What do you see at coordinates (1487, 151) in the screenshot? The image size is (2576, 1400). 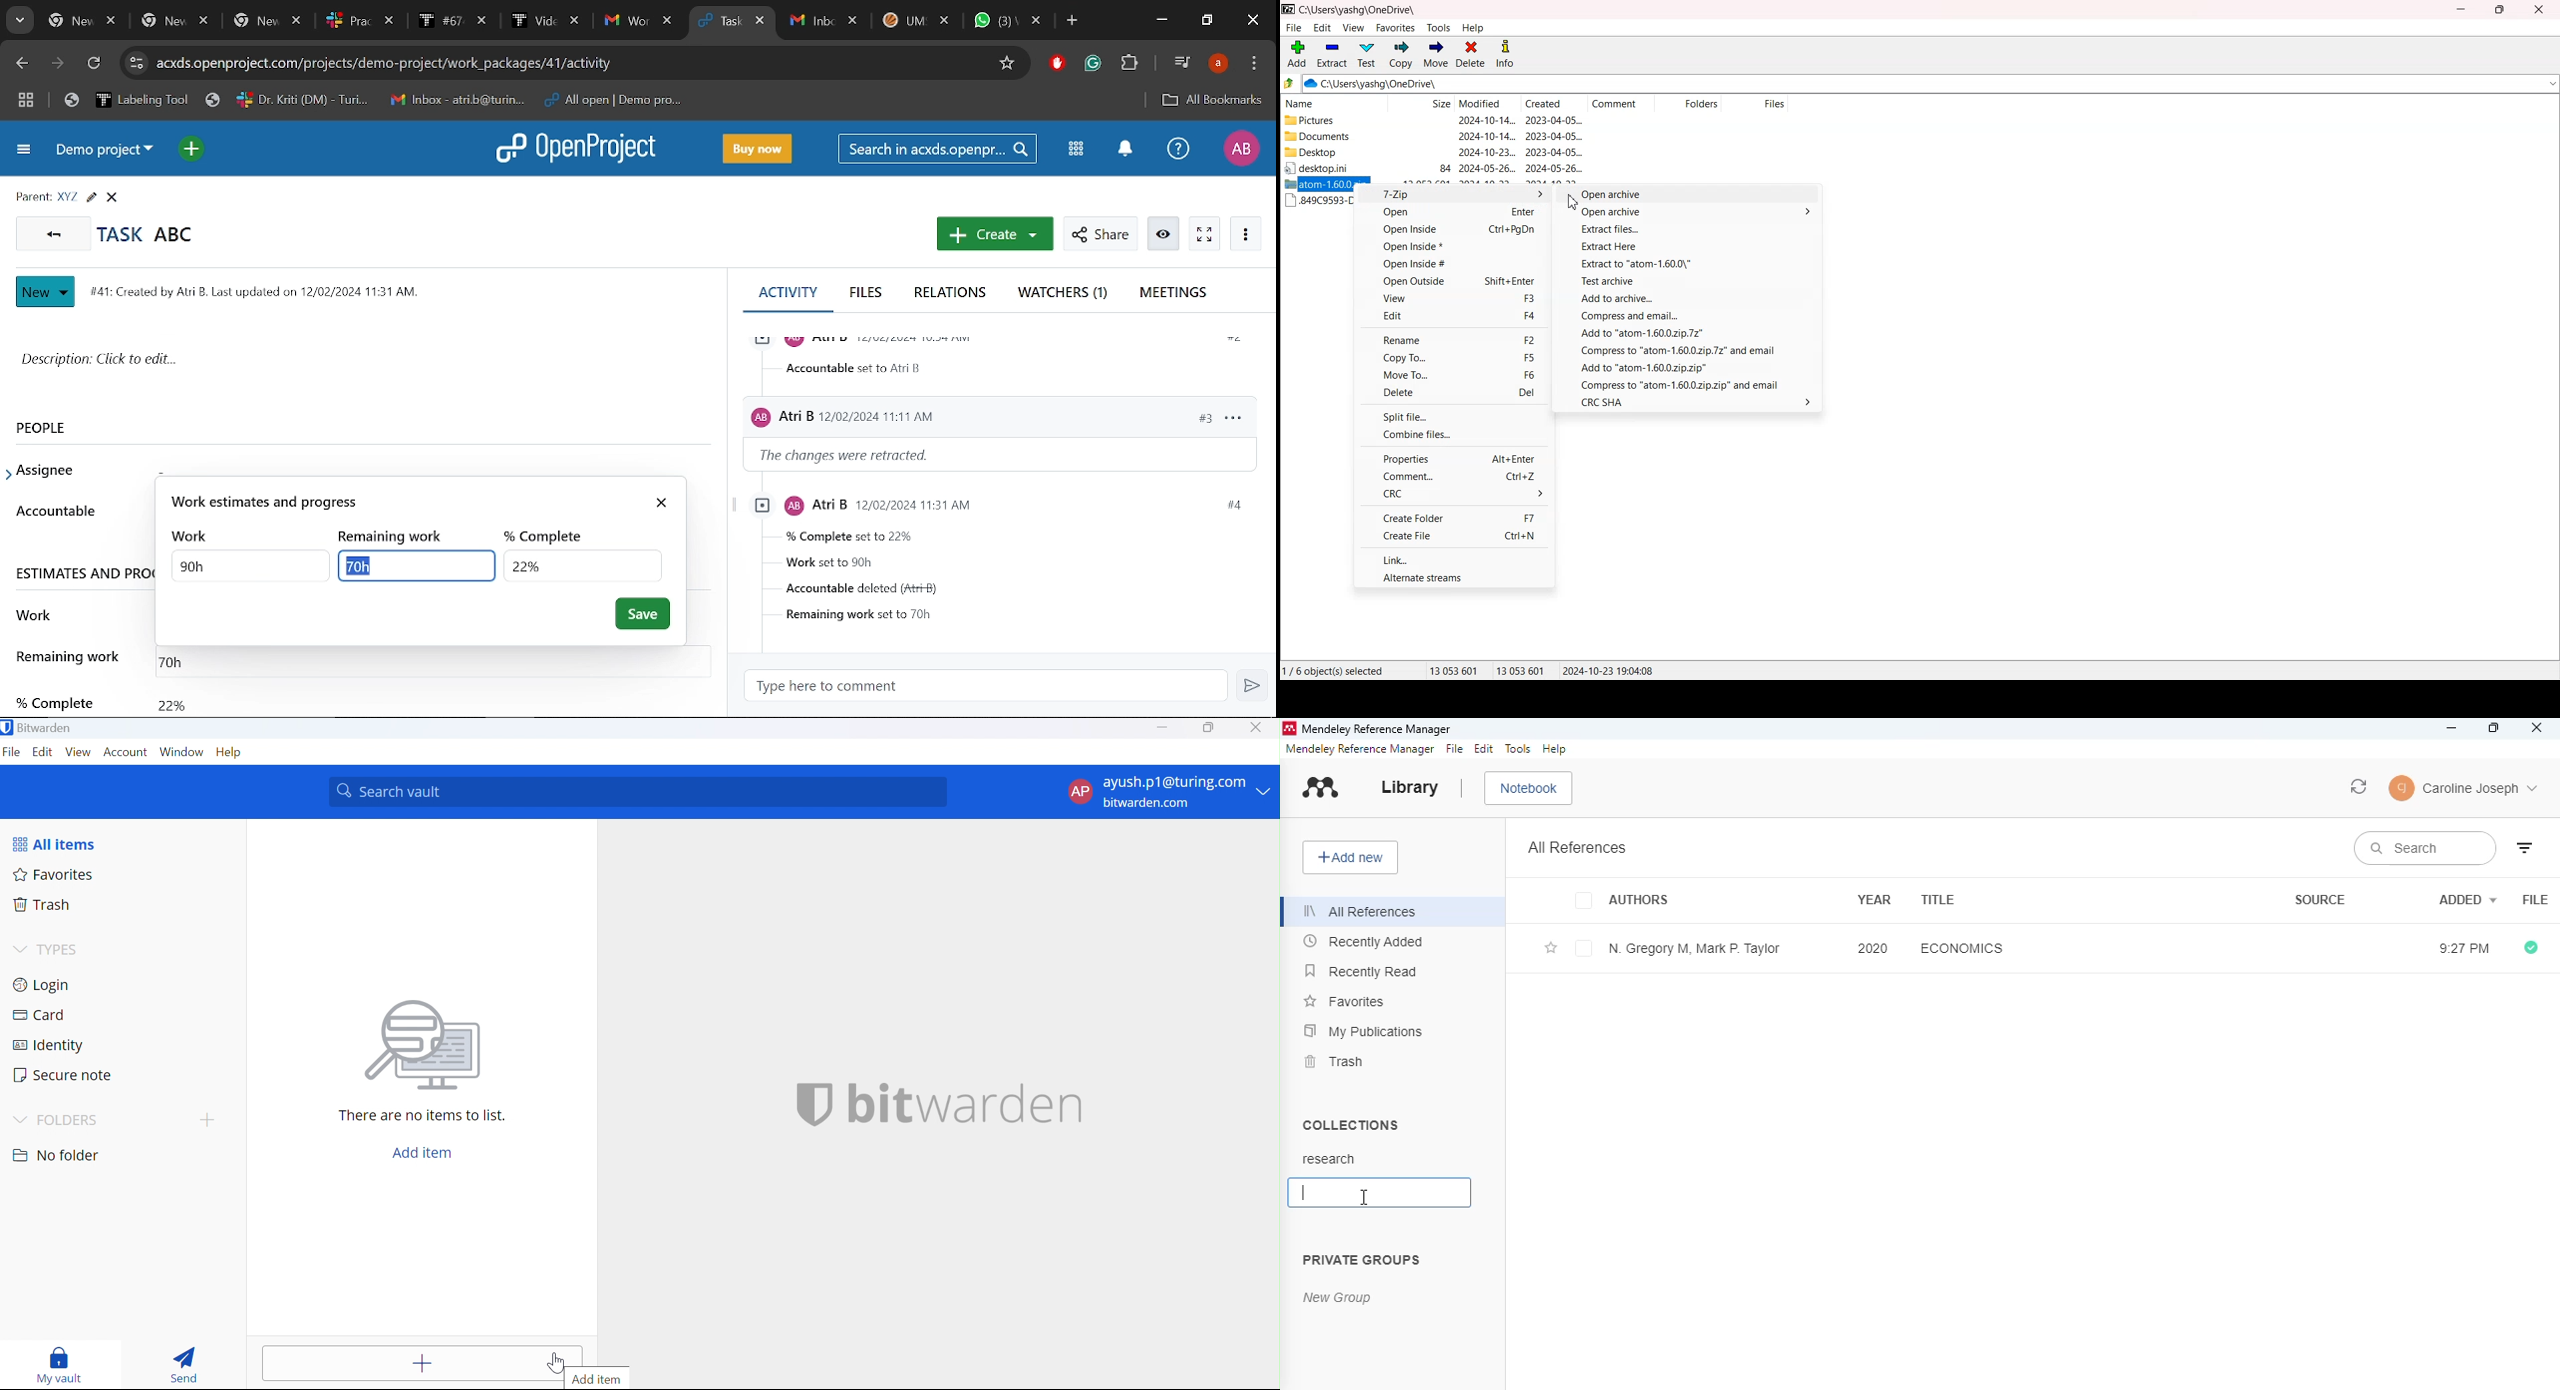 I see `2024-10-23` at bounding box center [1487, 151].